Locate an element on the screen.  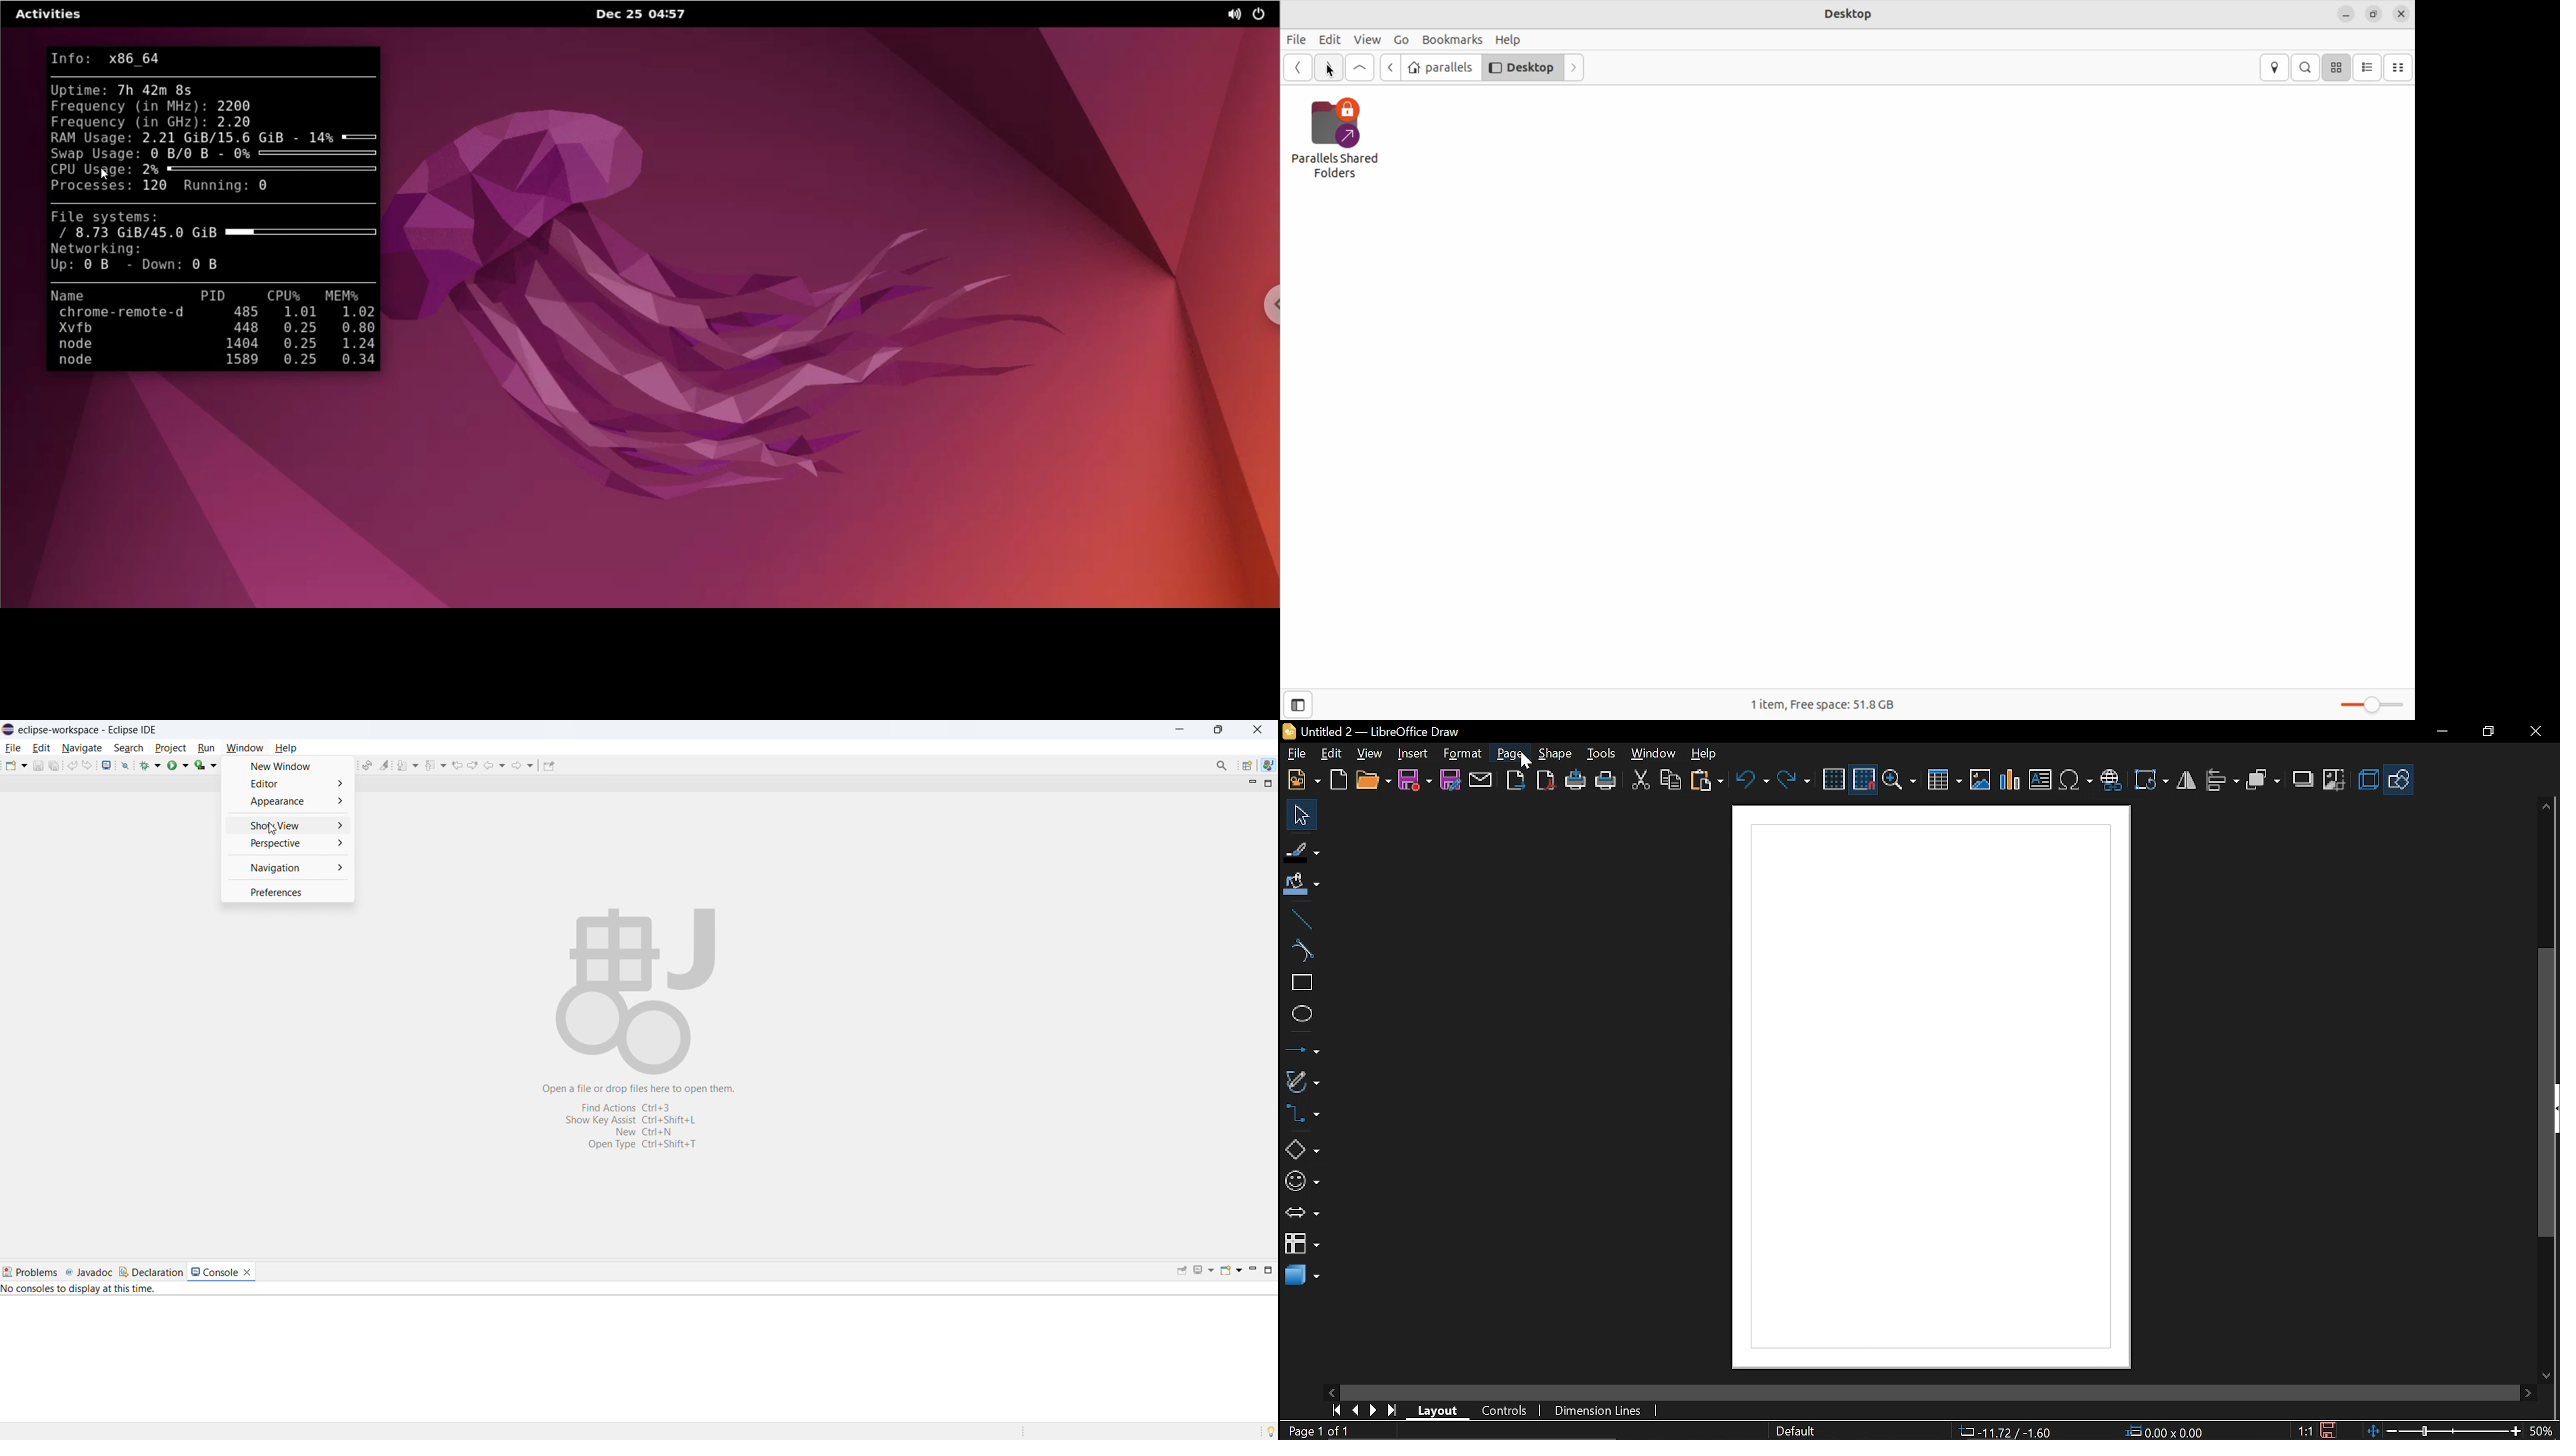
Cursor is located at coordinates (1529, 766).